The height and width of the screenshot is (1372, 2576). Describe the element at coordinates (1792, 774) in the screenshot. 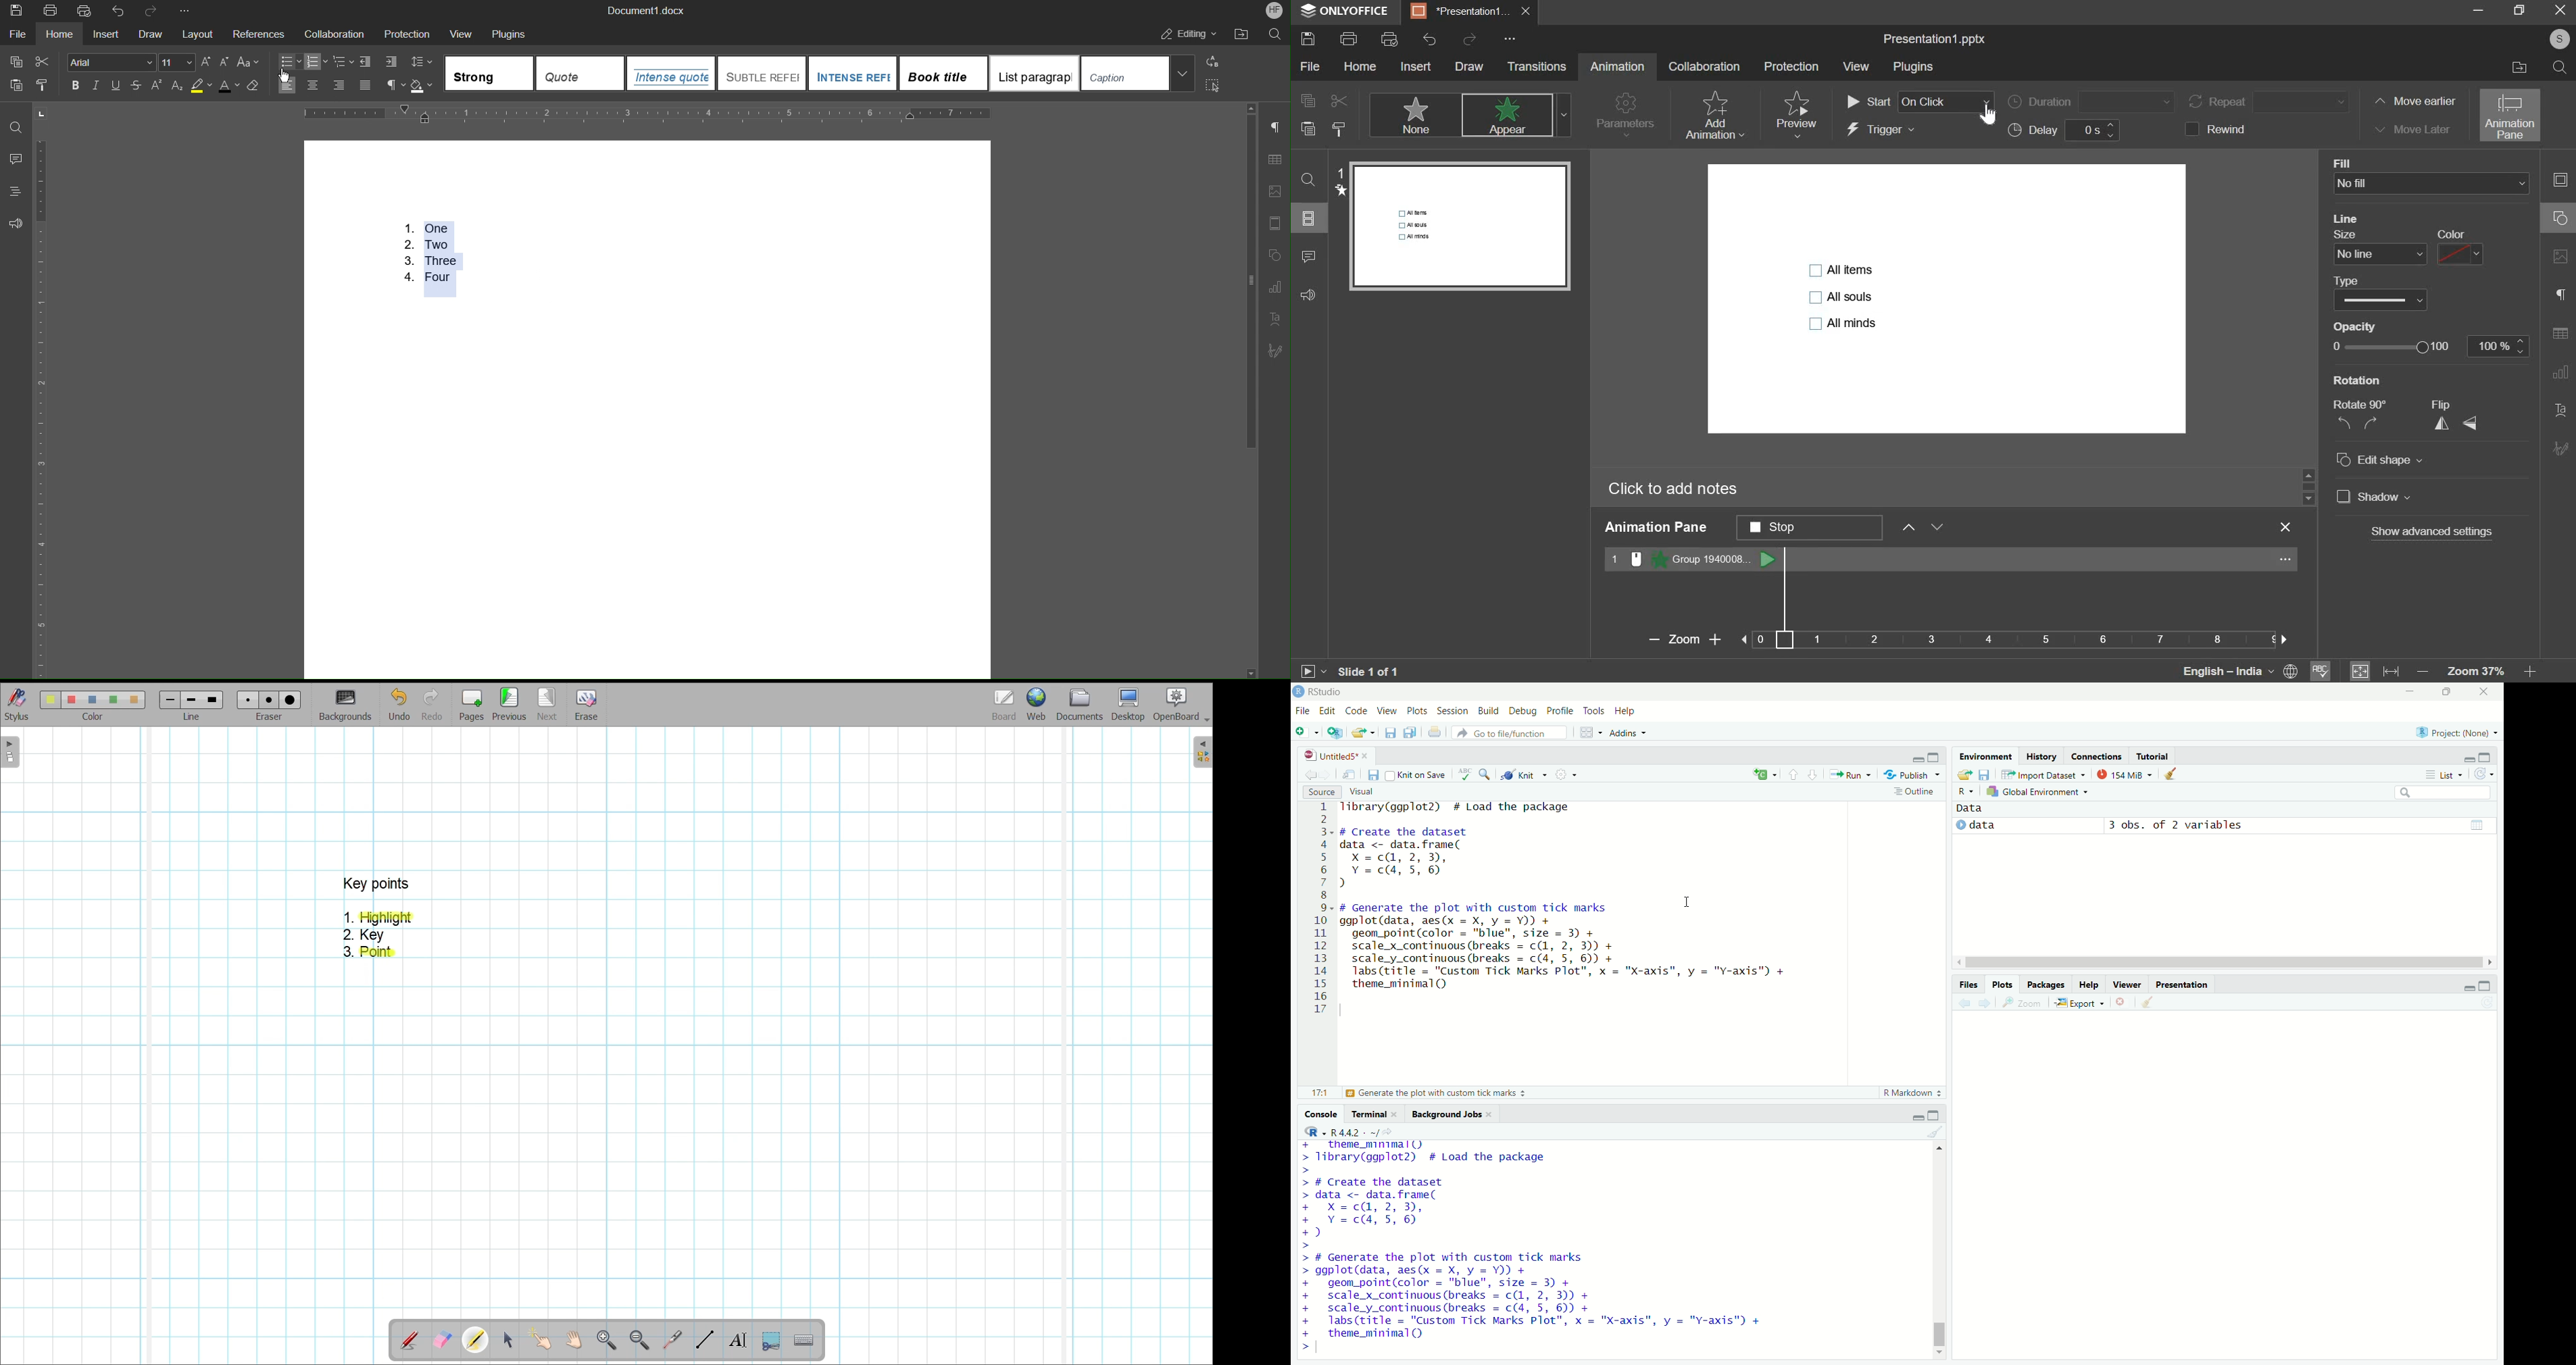

I see `go to previous section/chunk` at that location.